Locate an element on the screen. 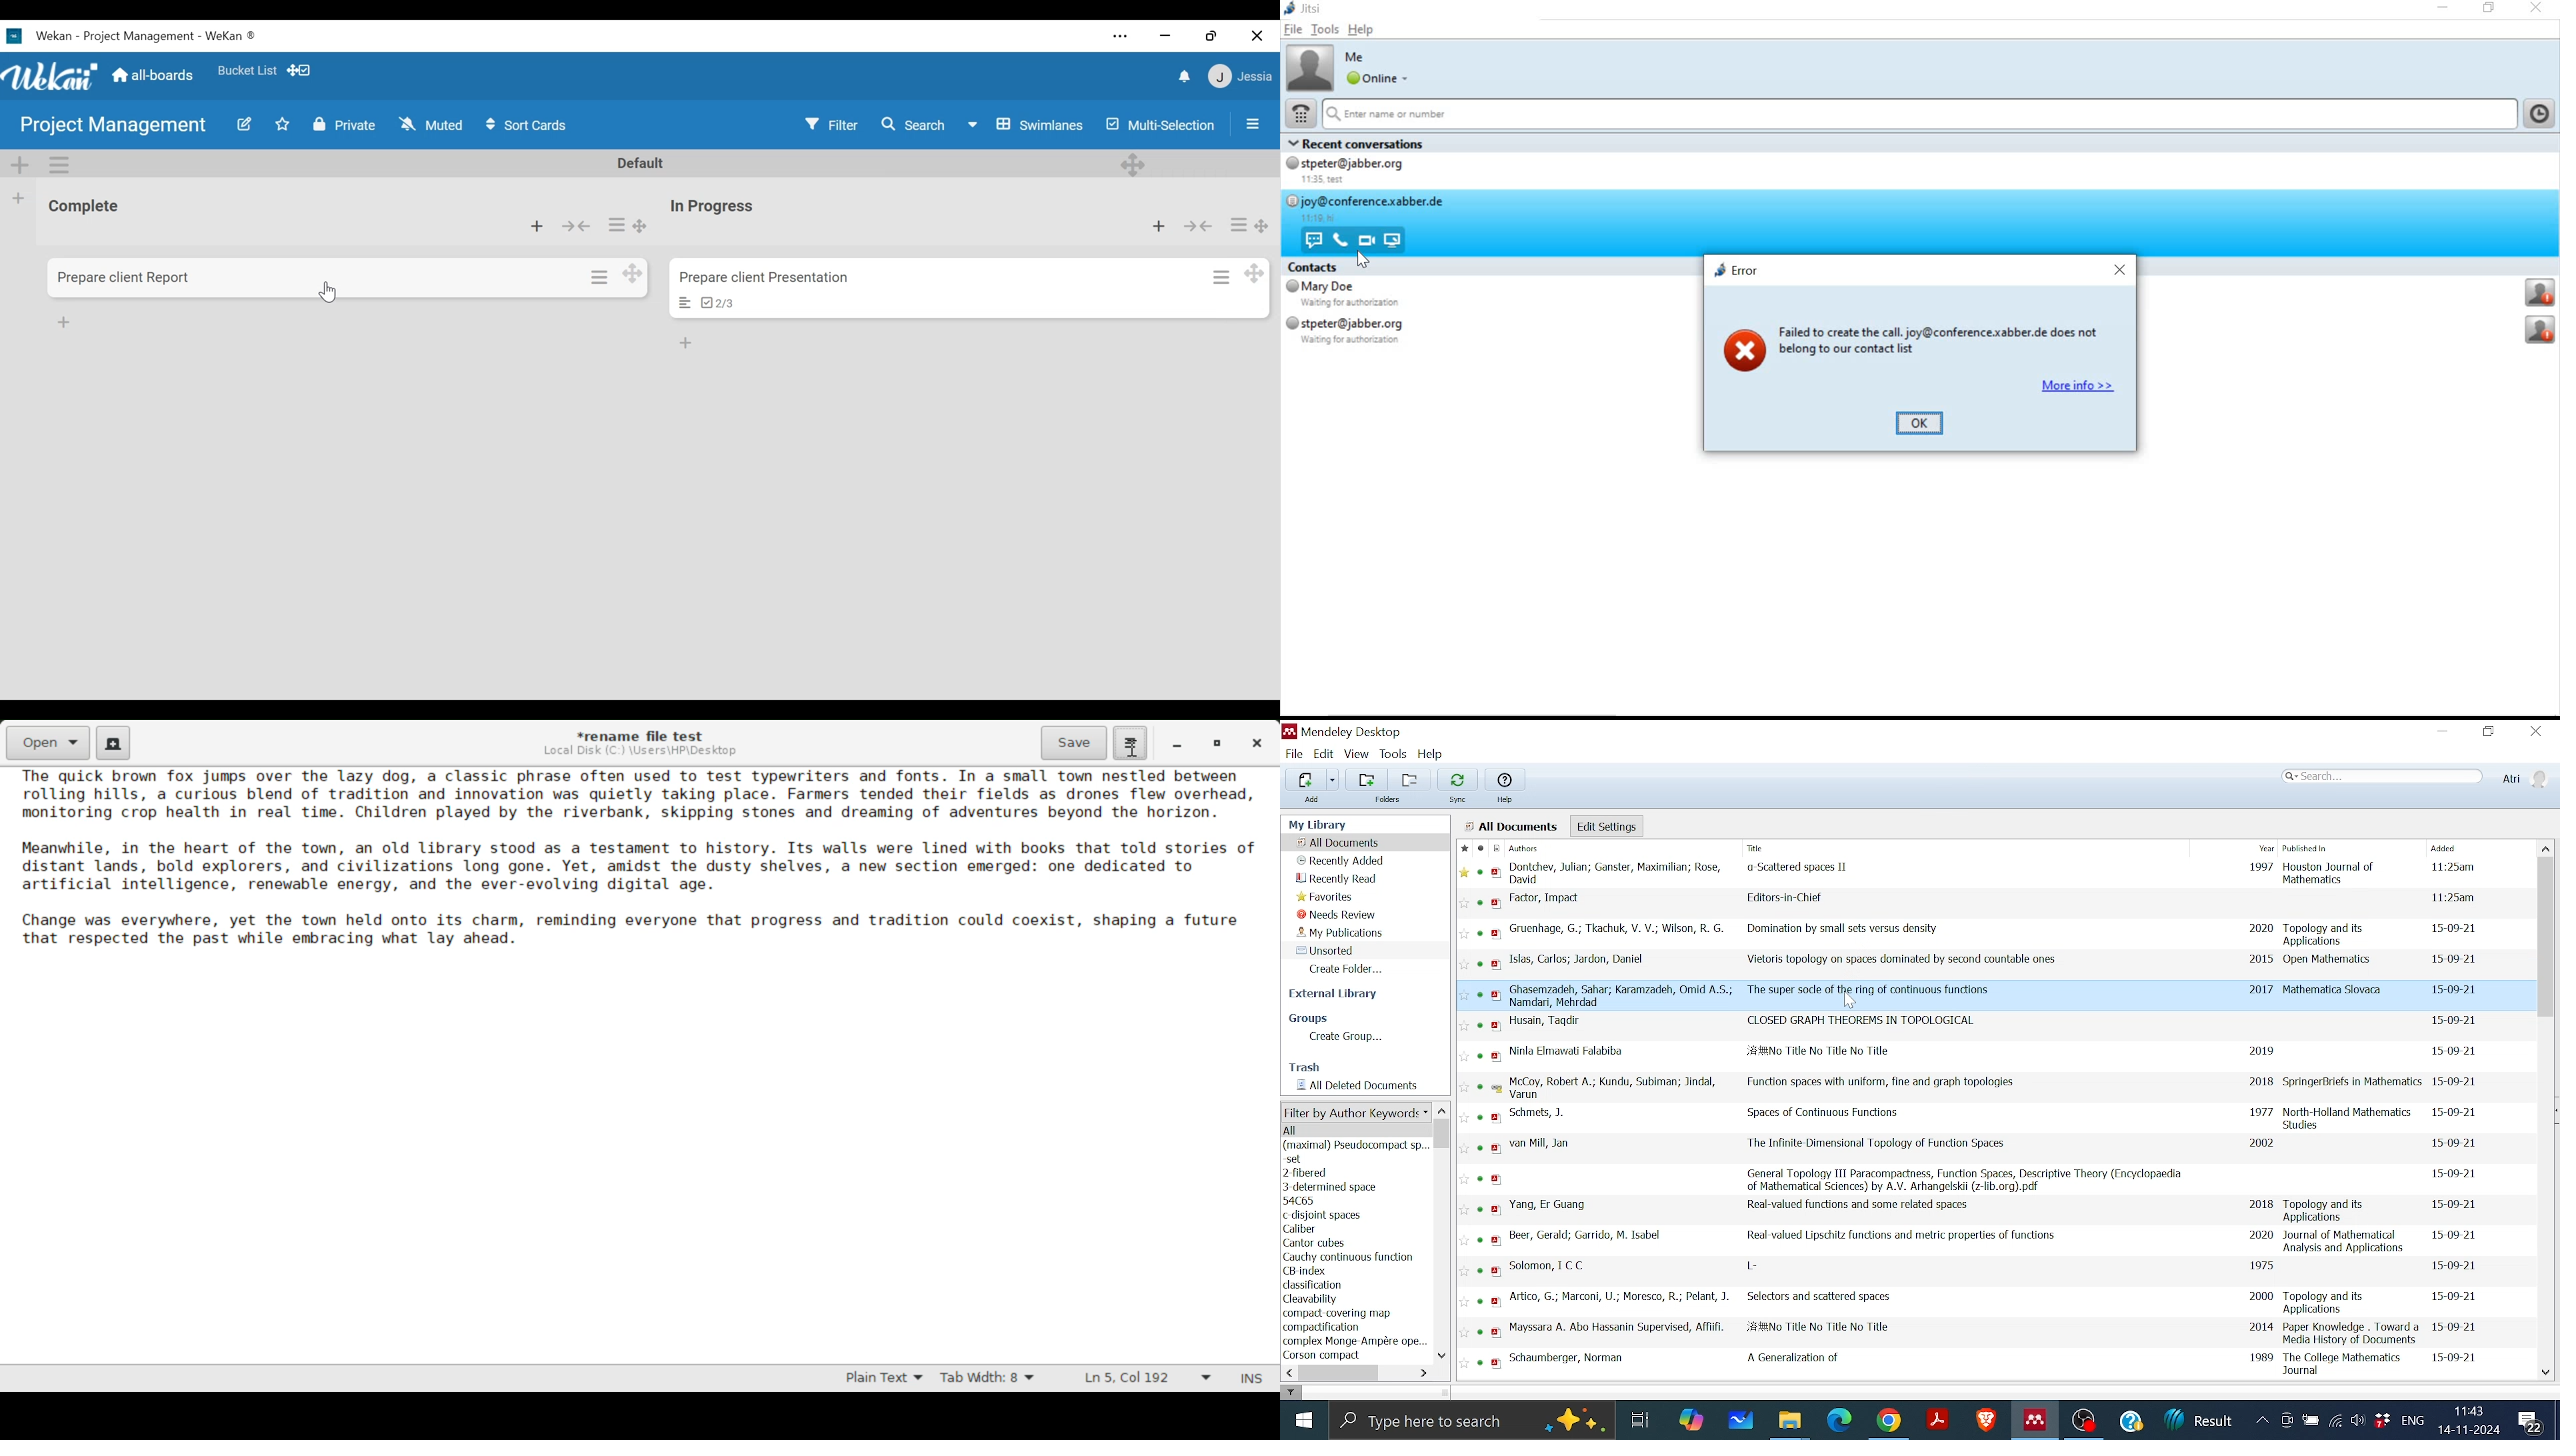 This screenshot has width=2576, height=1456. Domination by small sets versus density is located at coordinates (1985, 935).